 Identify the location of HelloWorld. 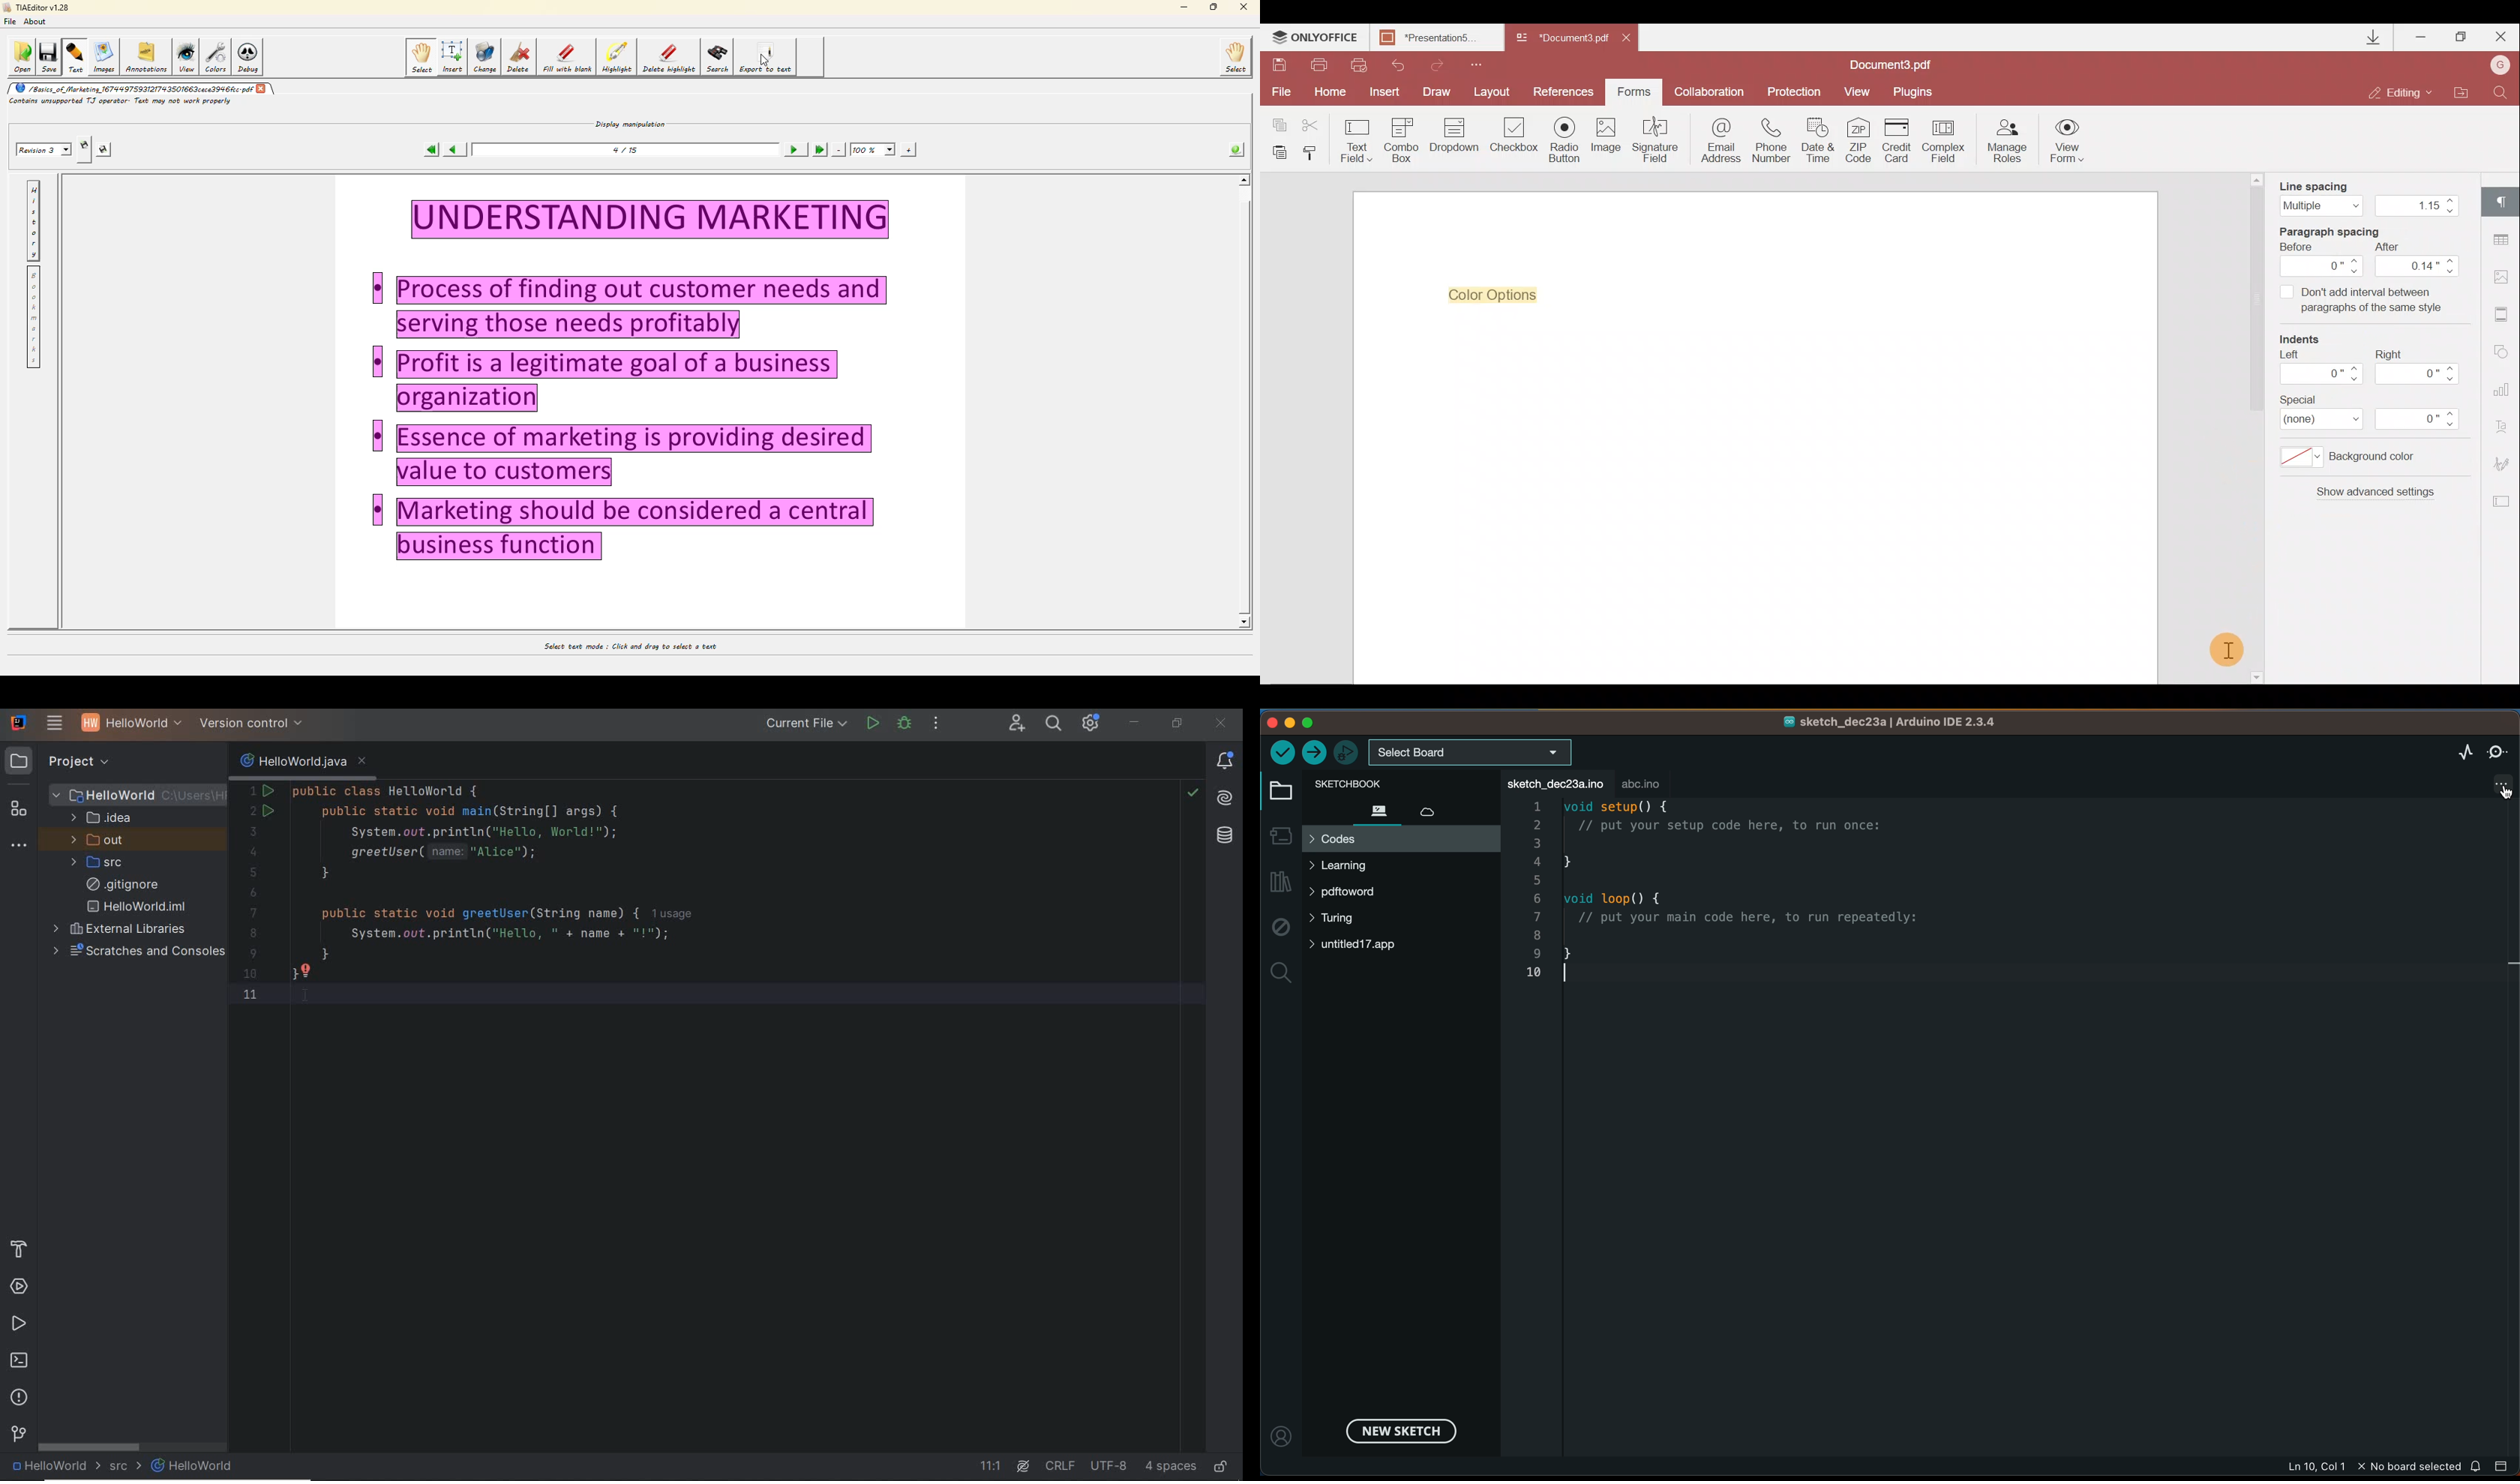
(56, 1468).